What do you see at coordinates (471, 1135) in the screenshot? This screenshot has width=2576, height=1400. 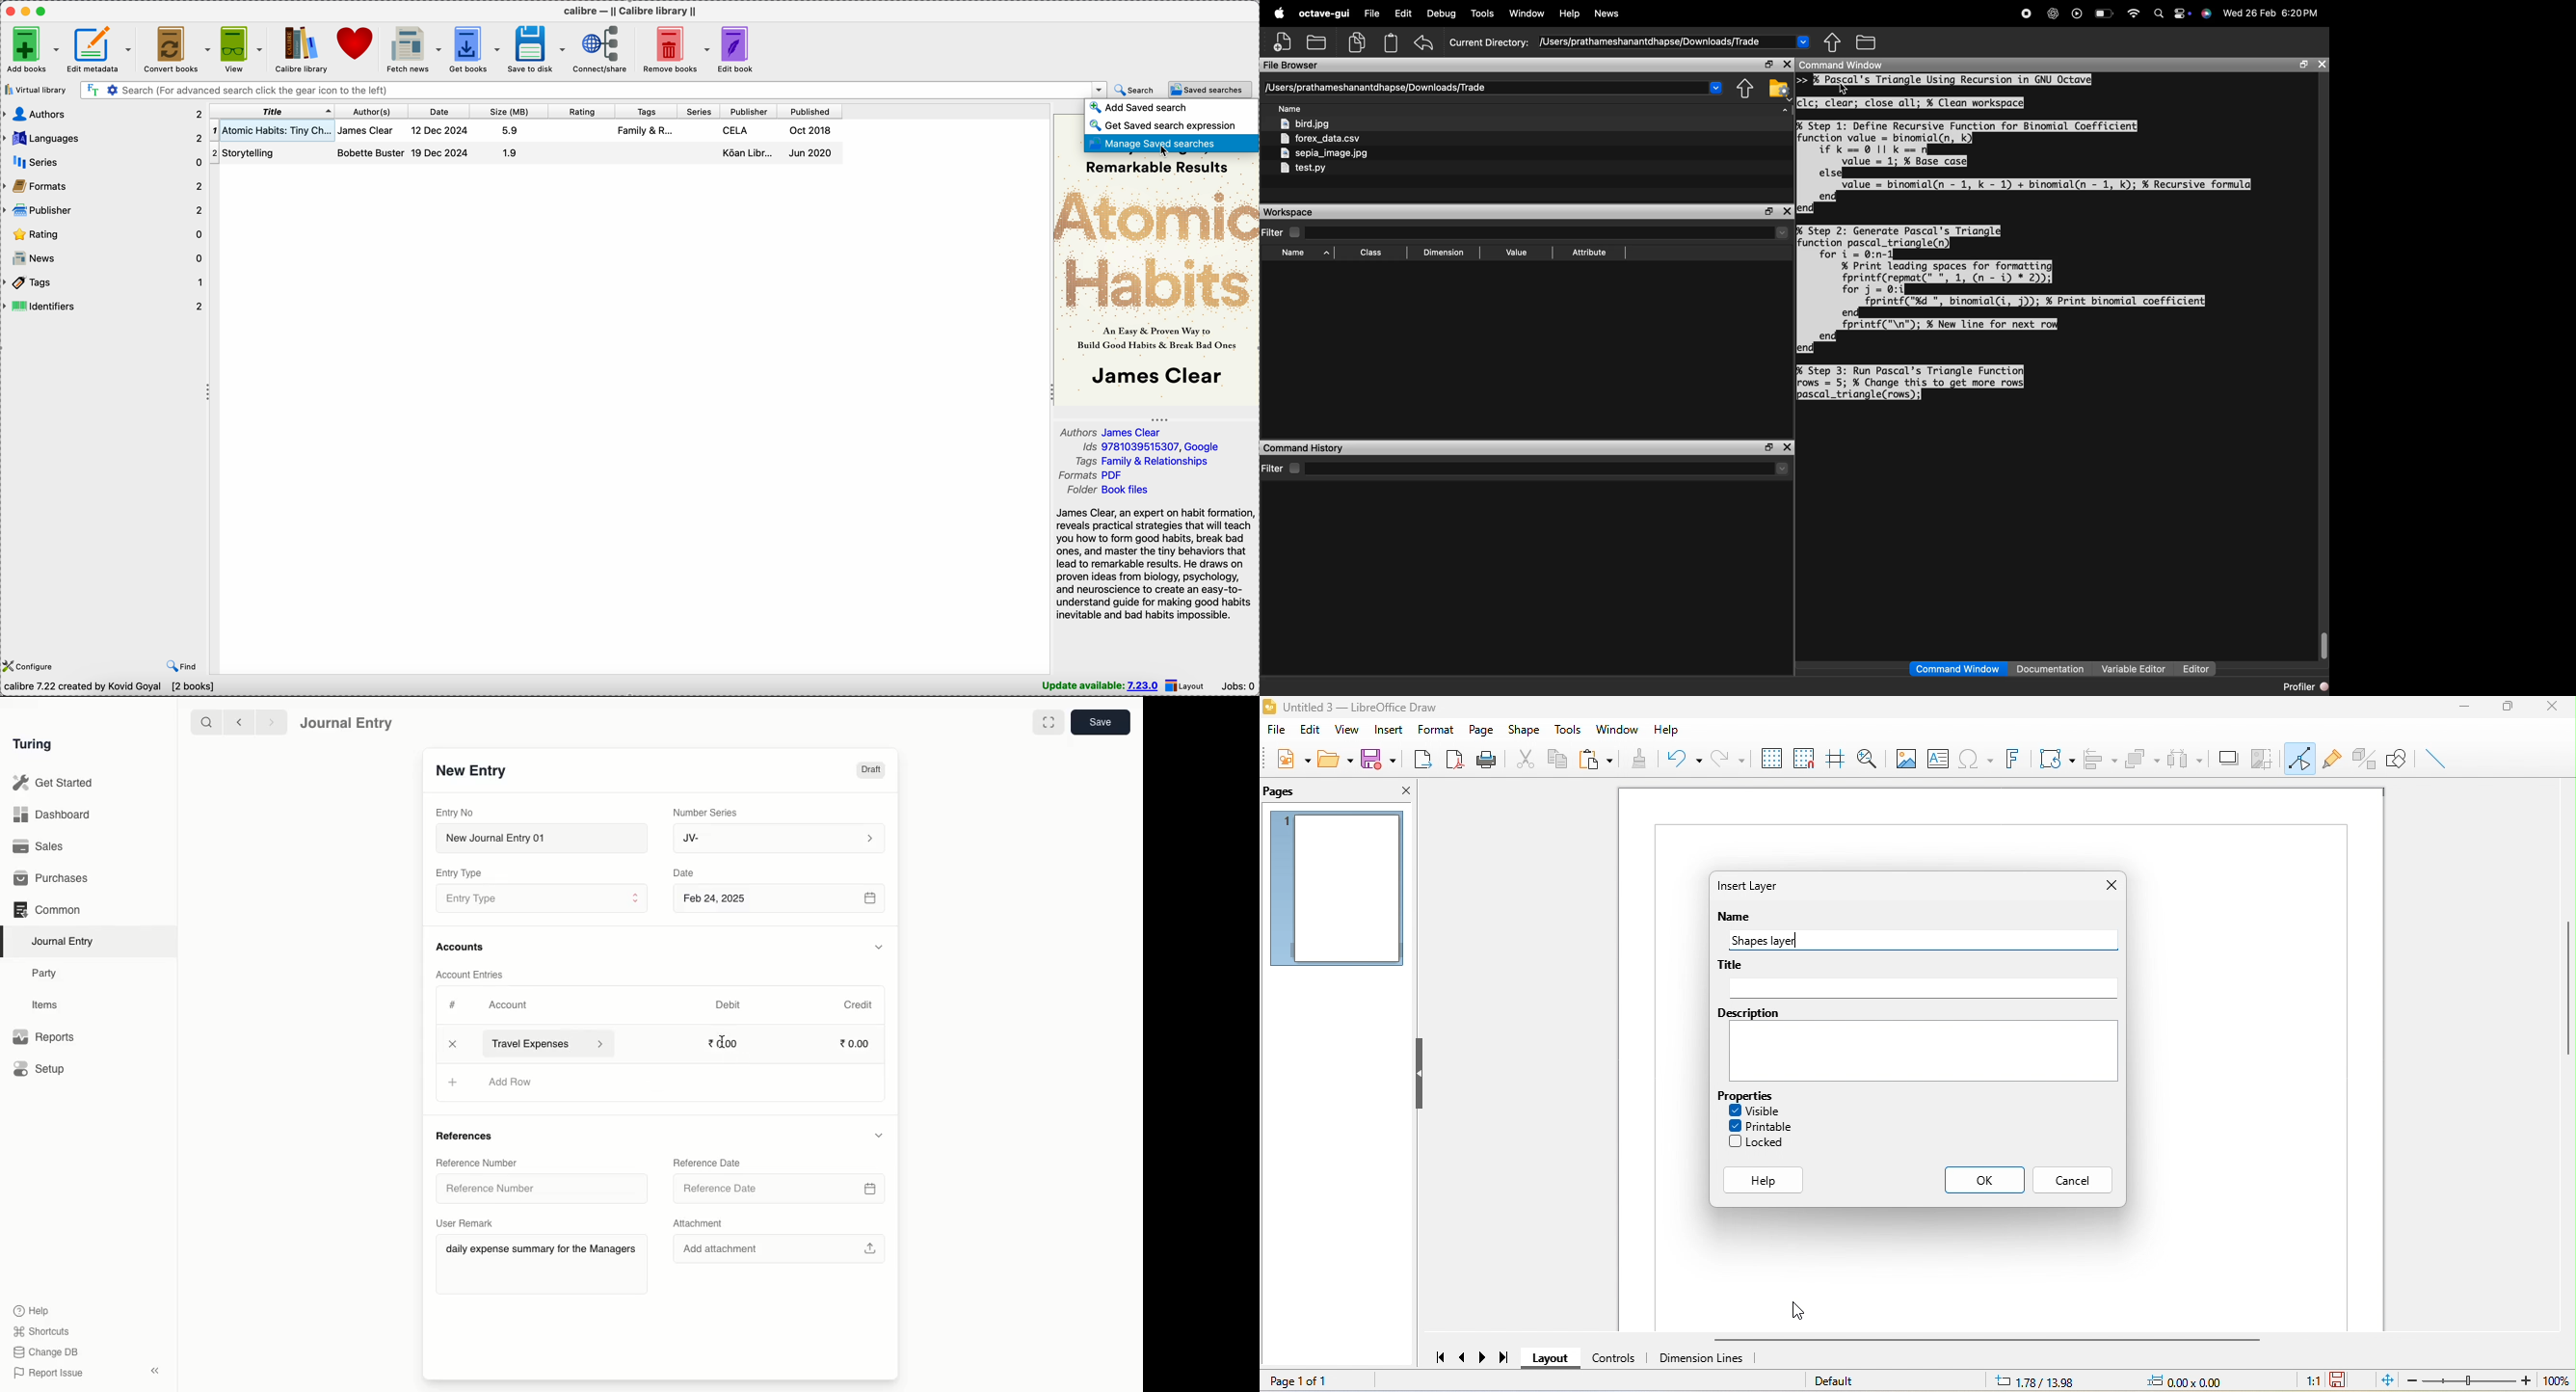 I see `References` at bounding box center [471, 1135].